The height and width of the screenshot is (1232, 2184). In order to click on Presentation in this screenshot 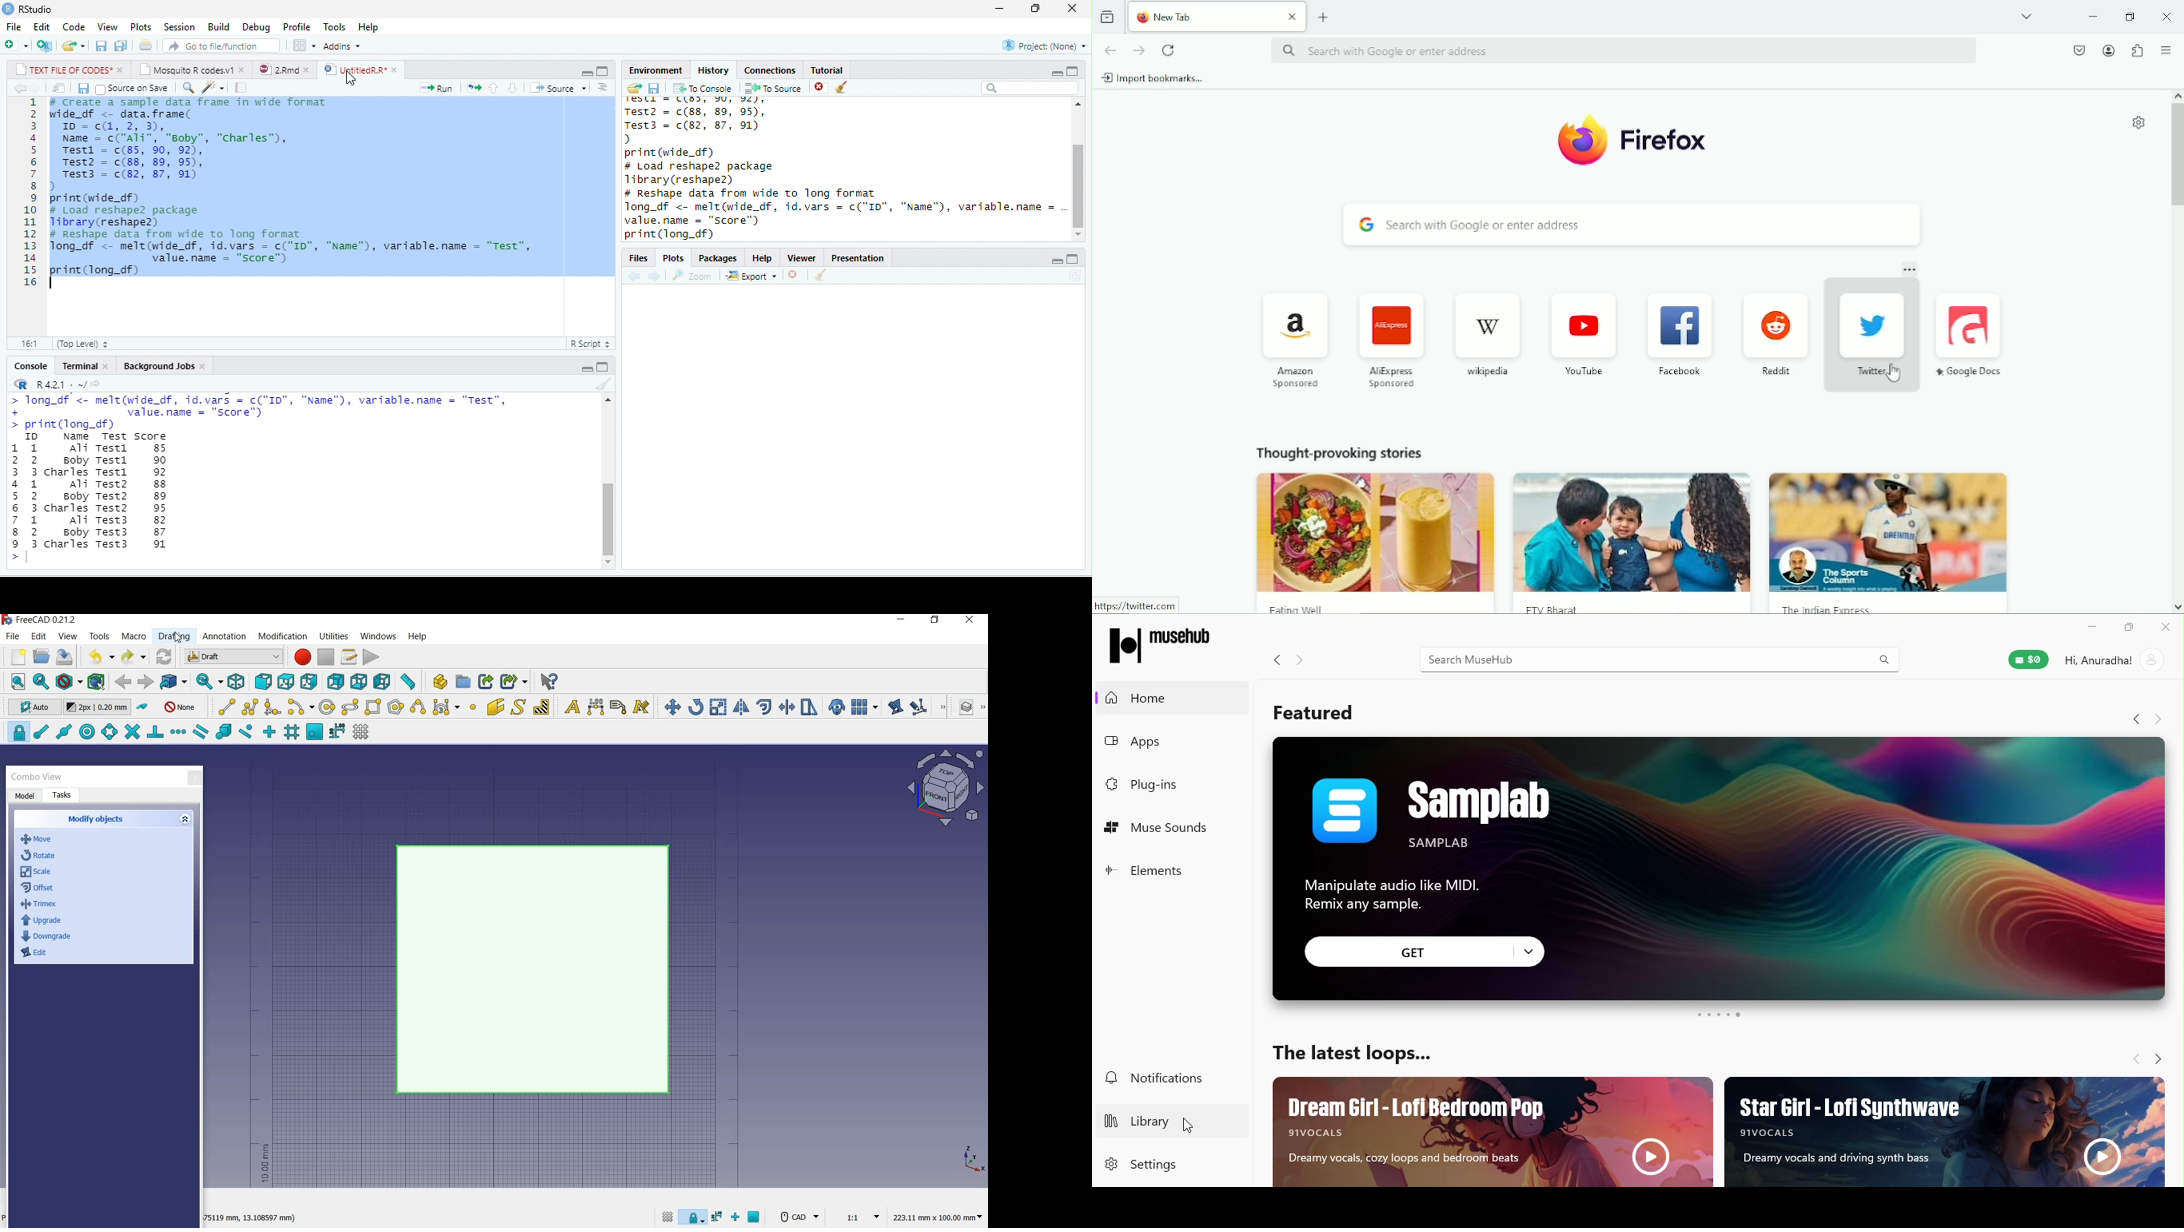, I will do `click(857, 258)`.